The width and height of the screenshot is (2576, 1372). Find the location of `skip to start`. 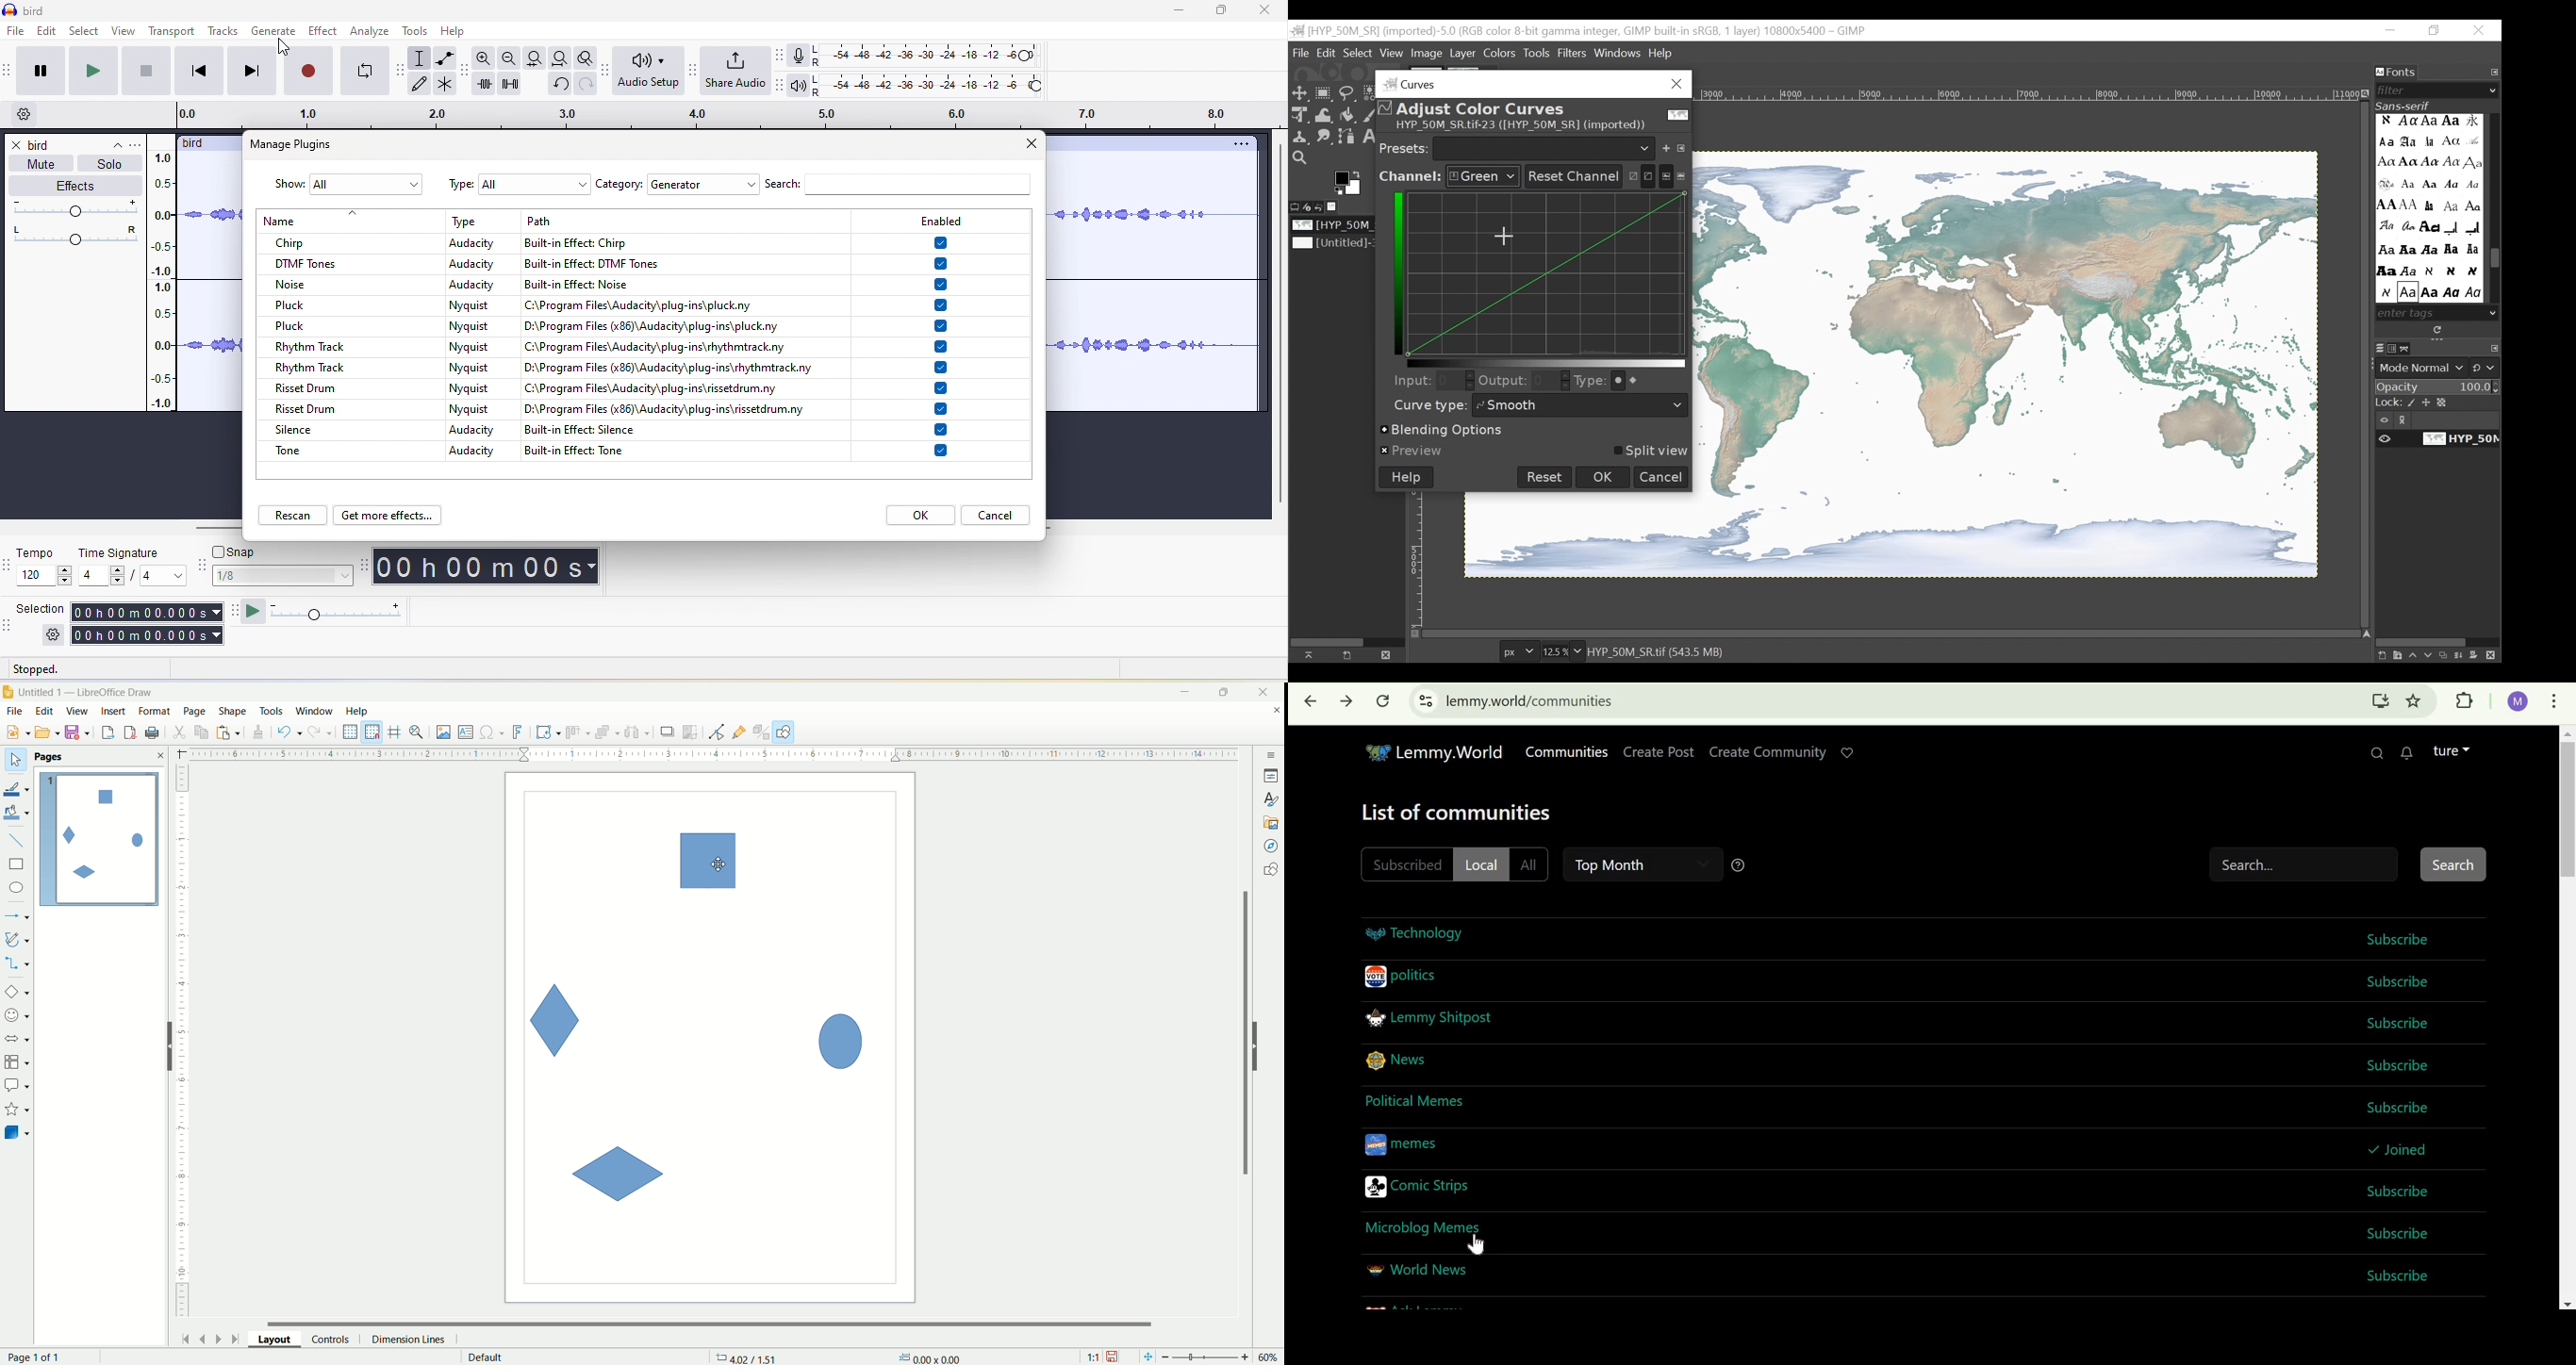

skip to start is located at coordinates (195, 71).